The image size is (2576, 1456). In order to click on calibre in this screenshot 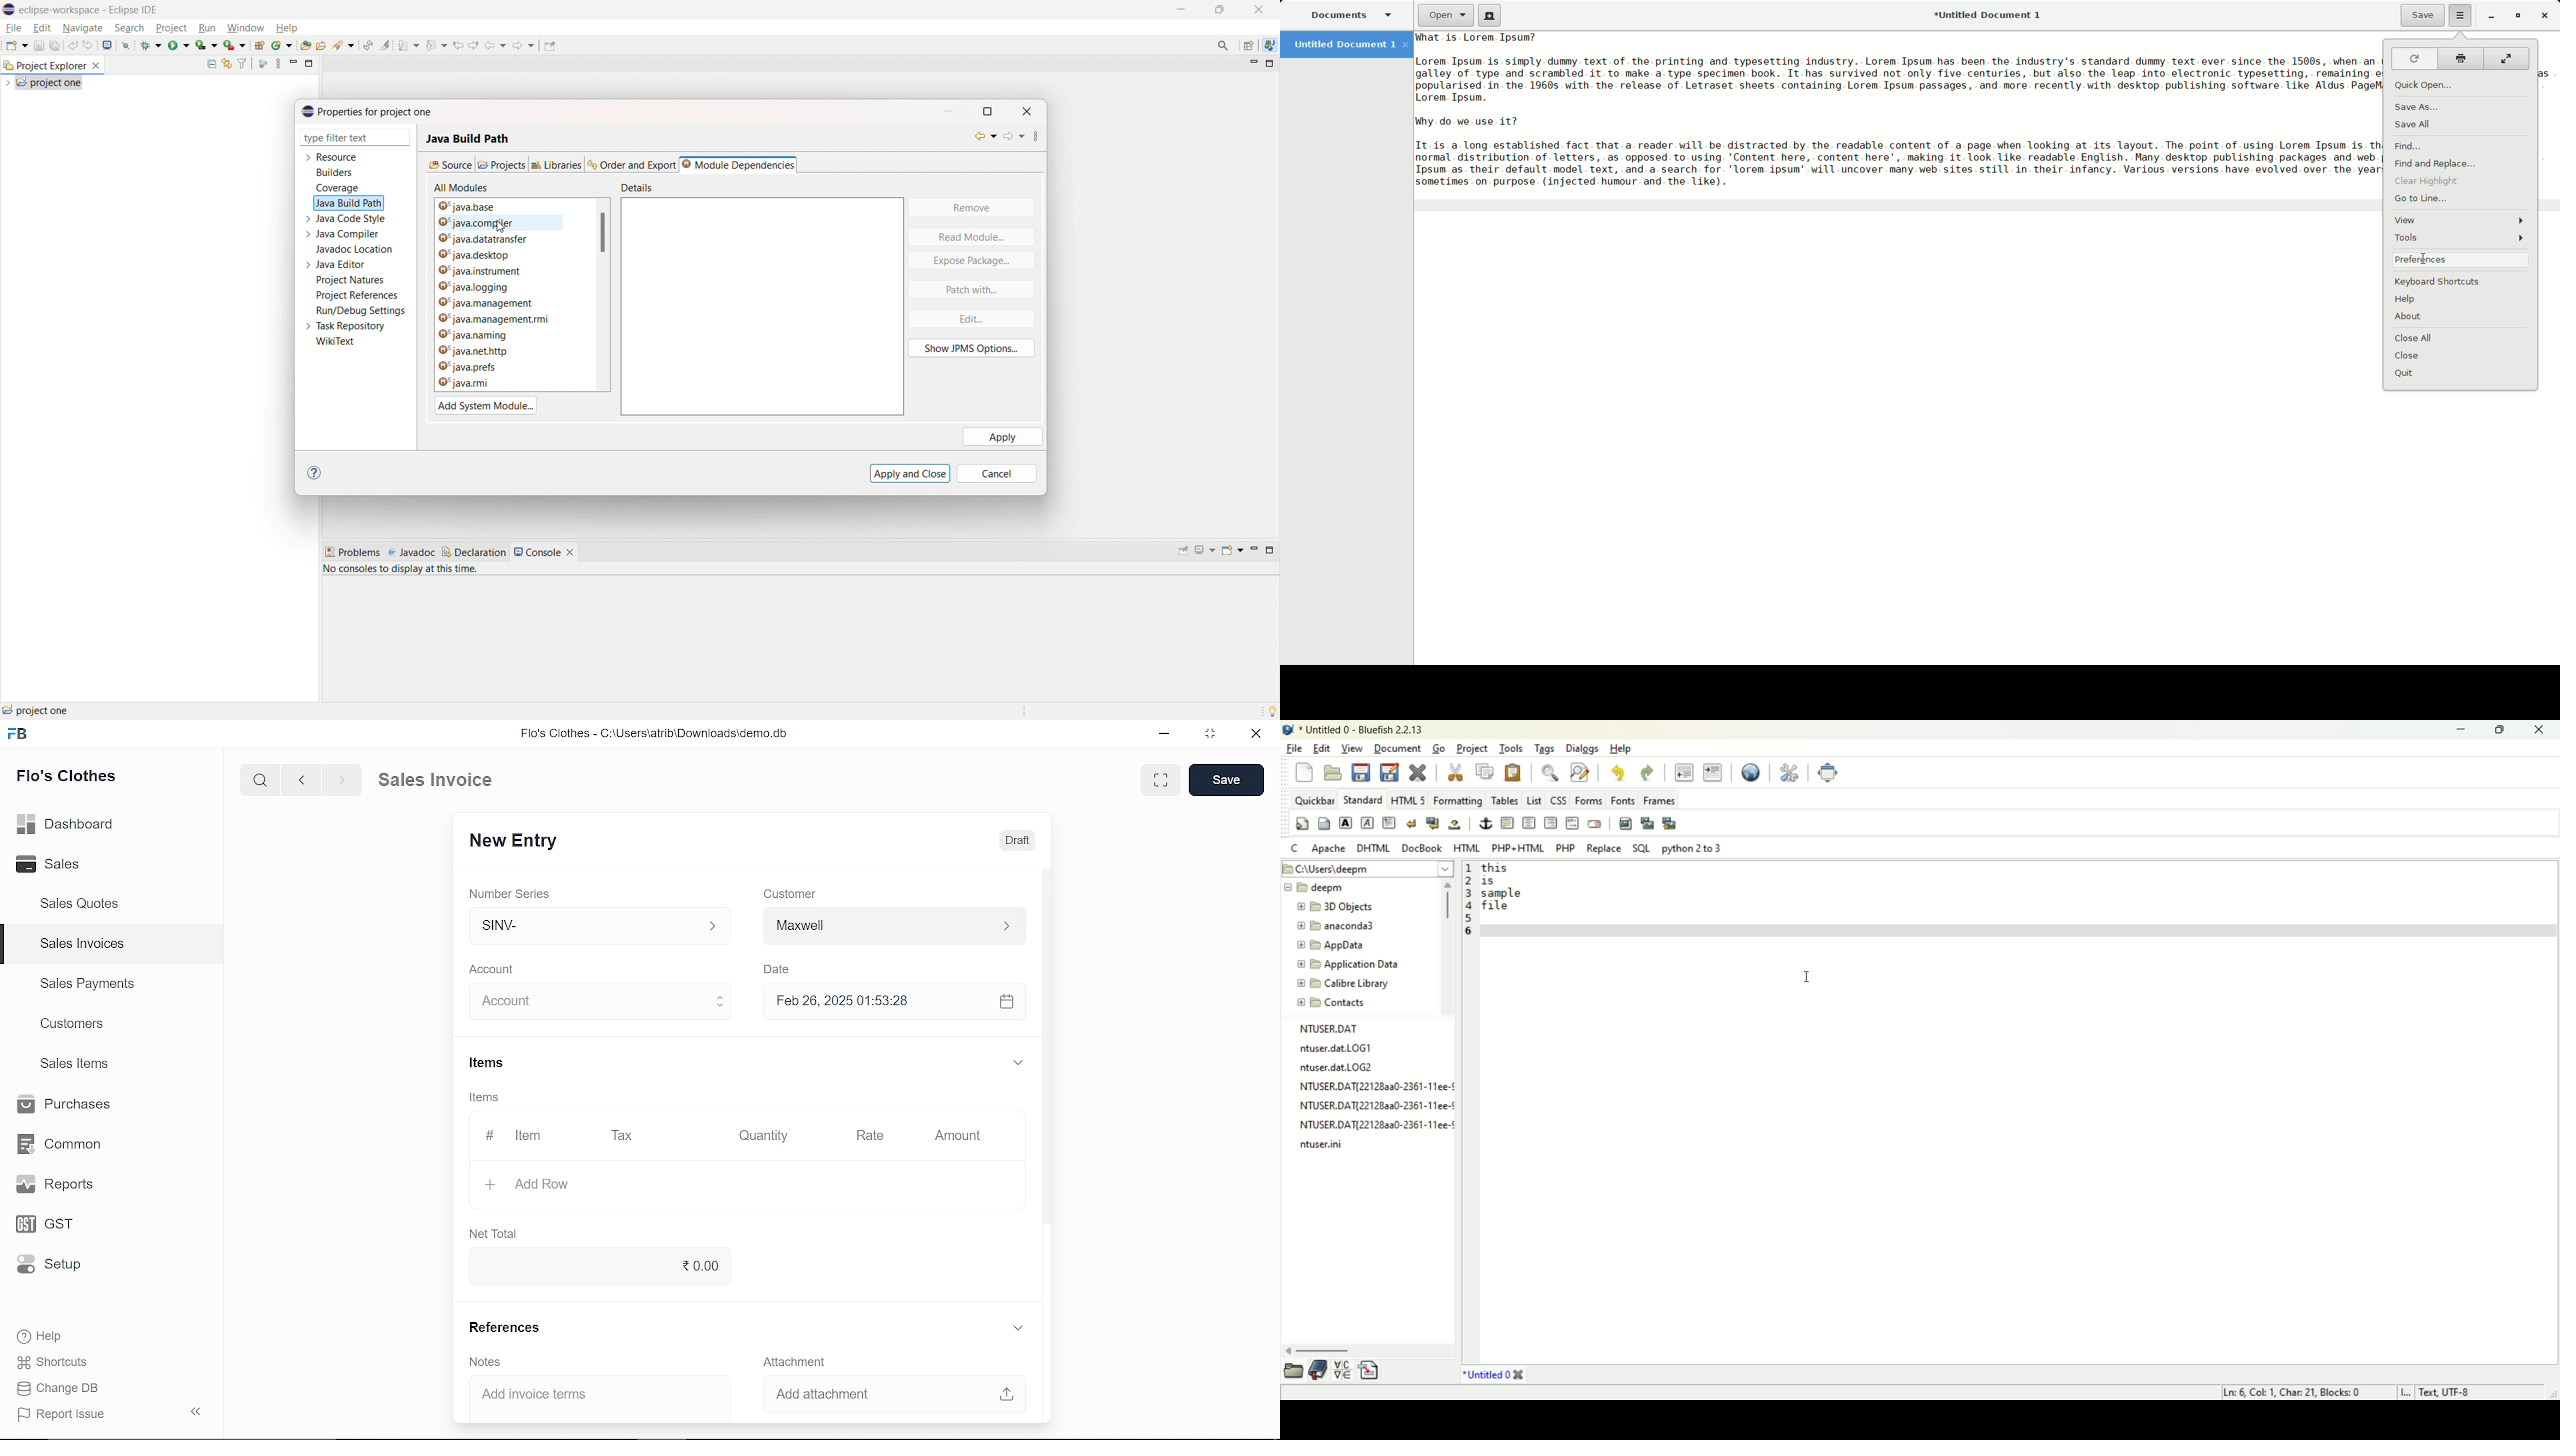, I will do `click(1343, 983)`.